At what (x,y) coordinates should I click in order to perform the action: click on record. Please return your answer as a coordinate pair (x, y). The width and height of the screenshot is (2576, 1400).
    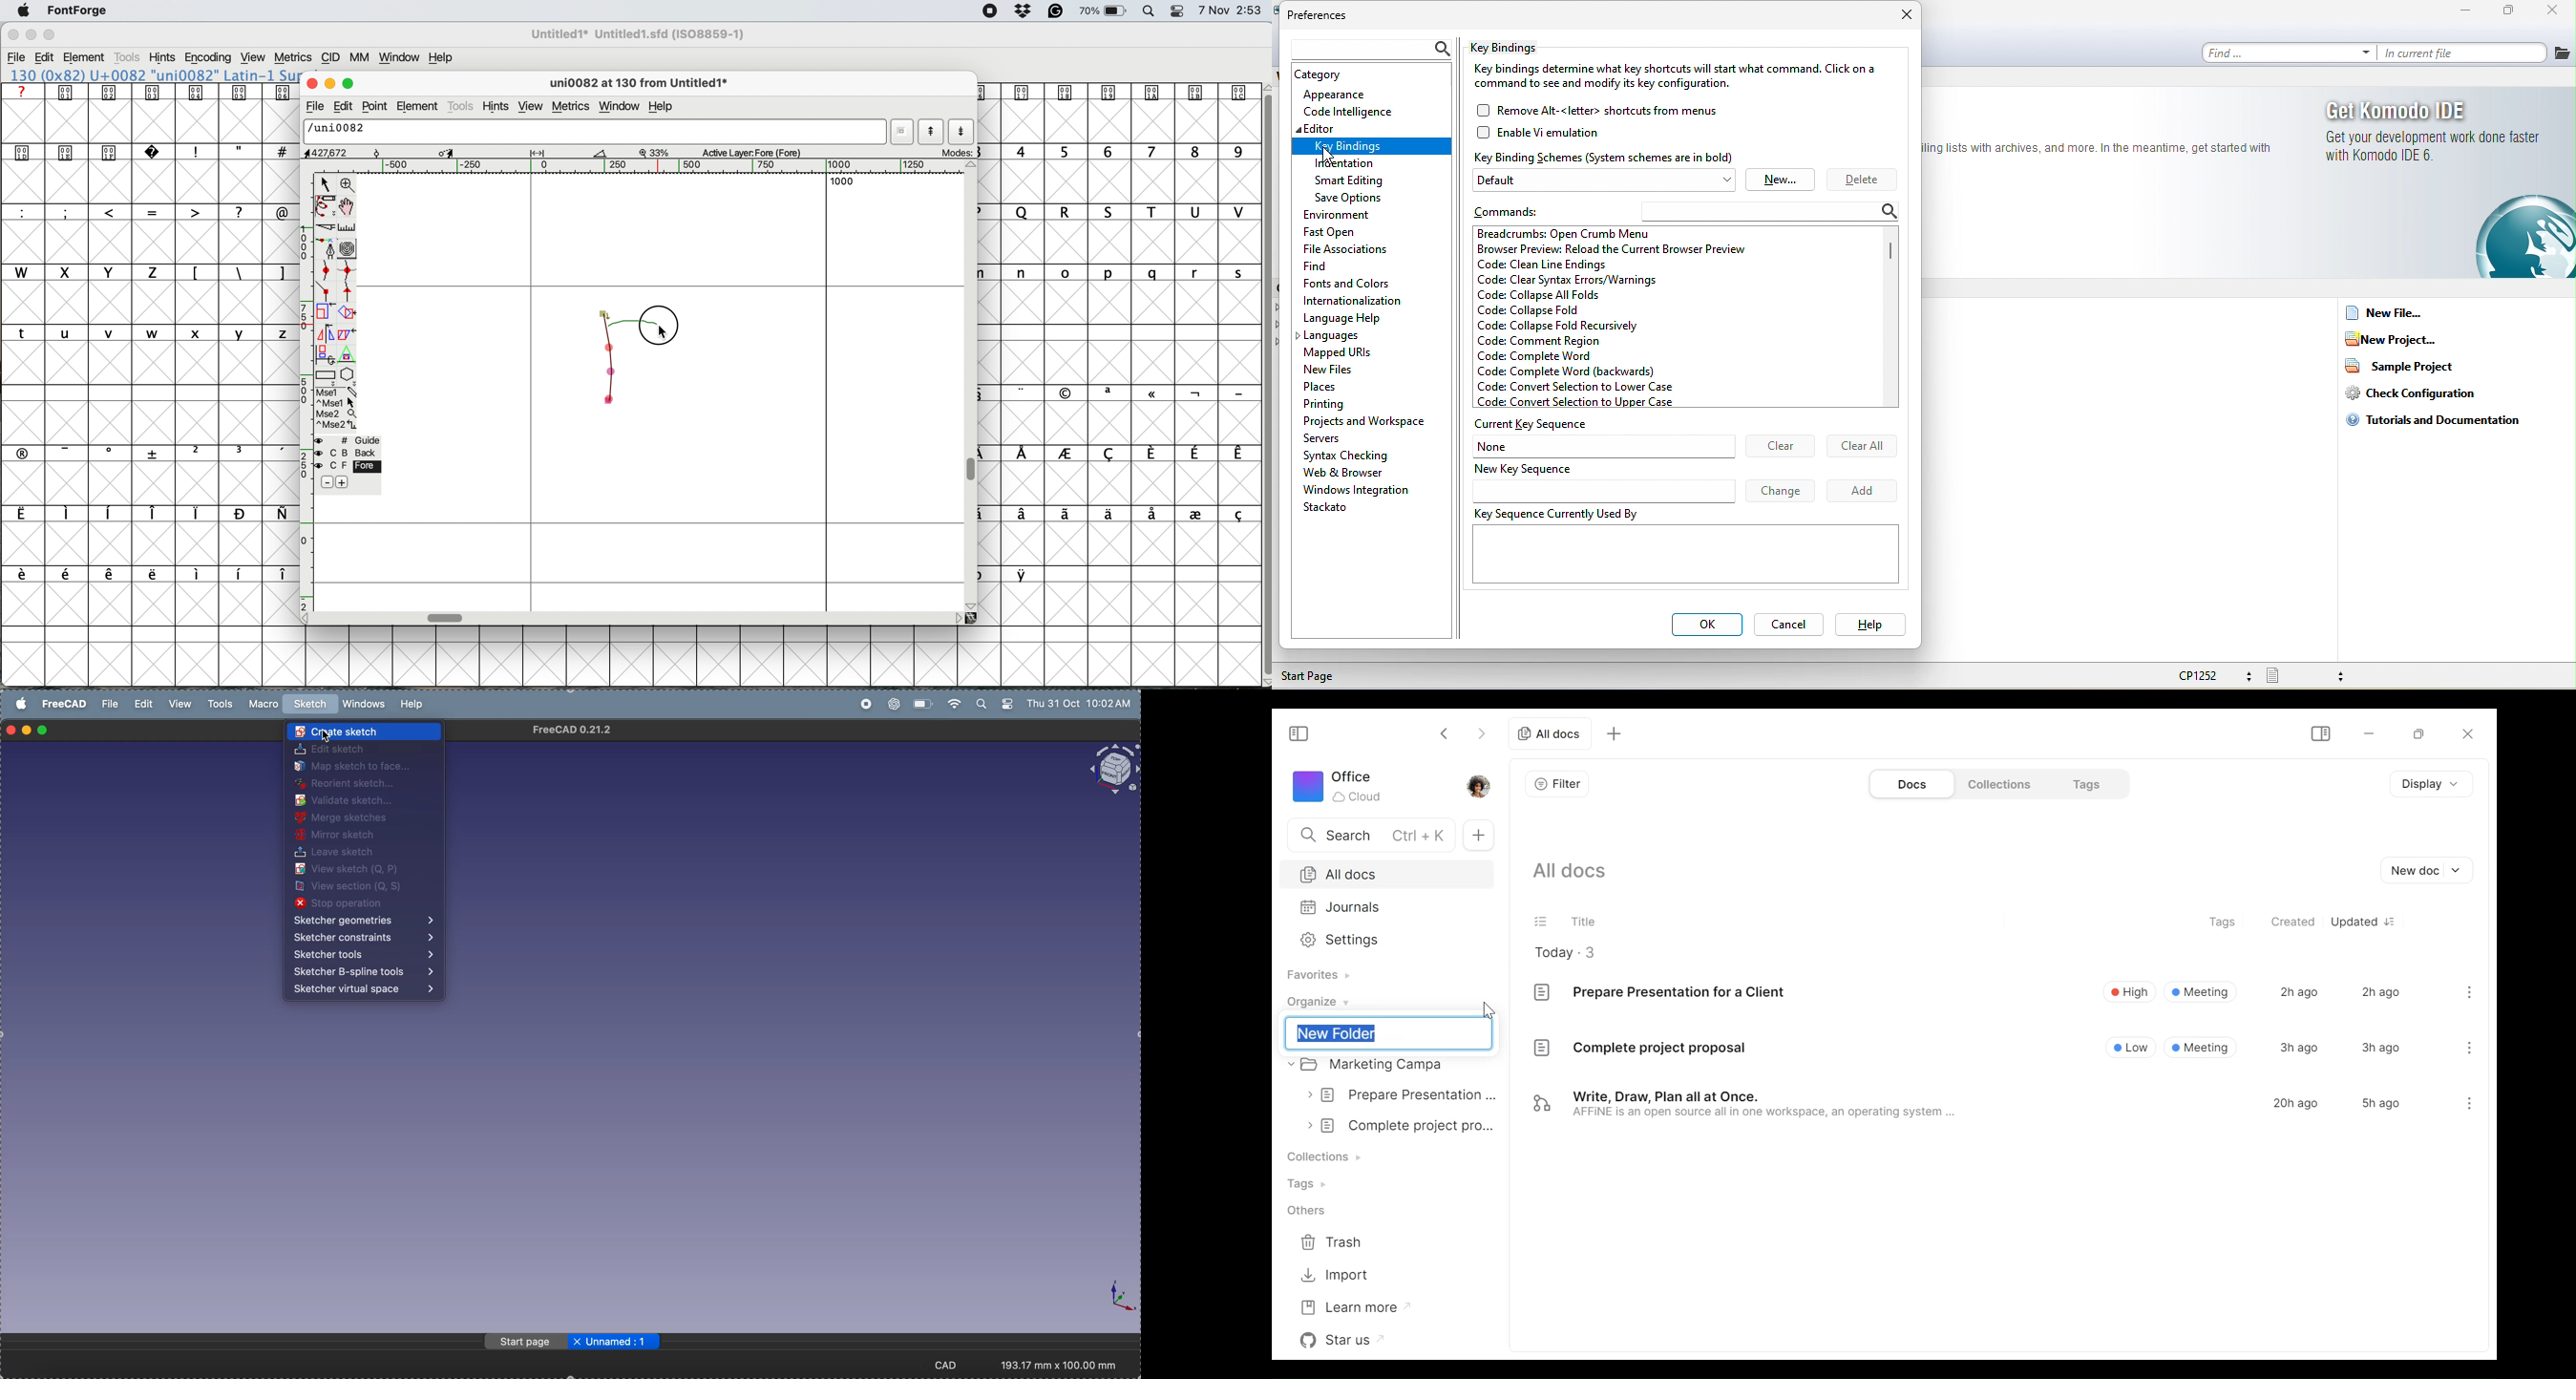
    Looking at the image, I should click on (866, 704).